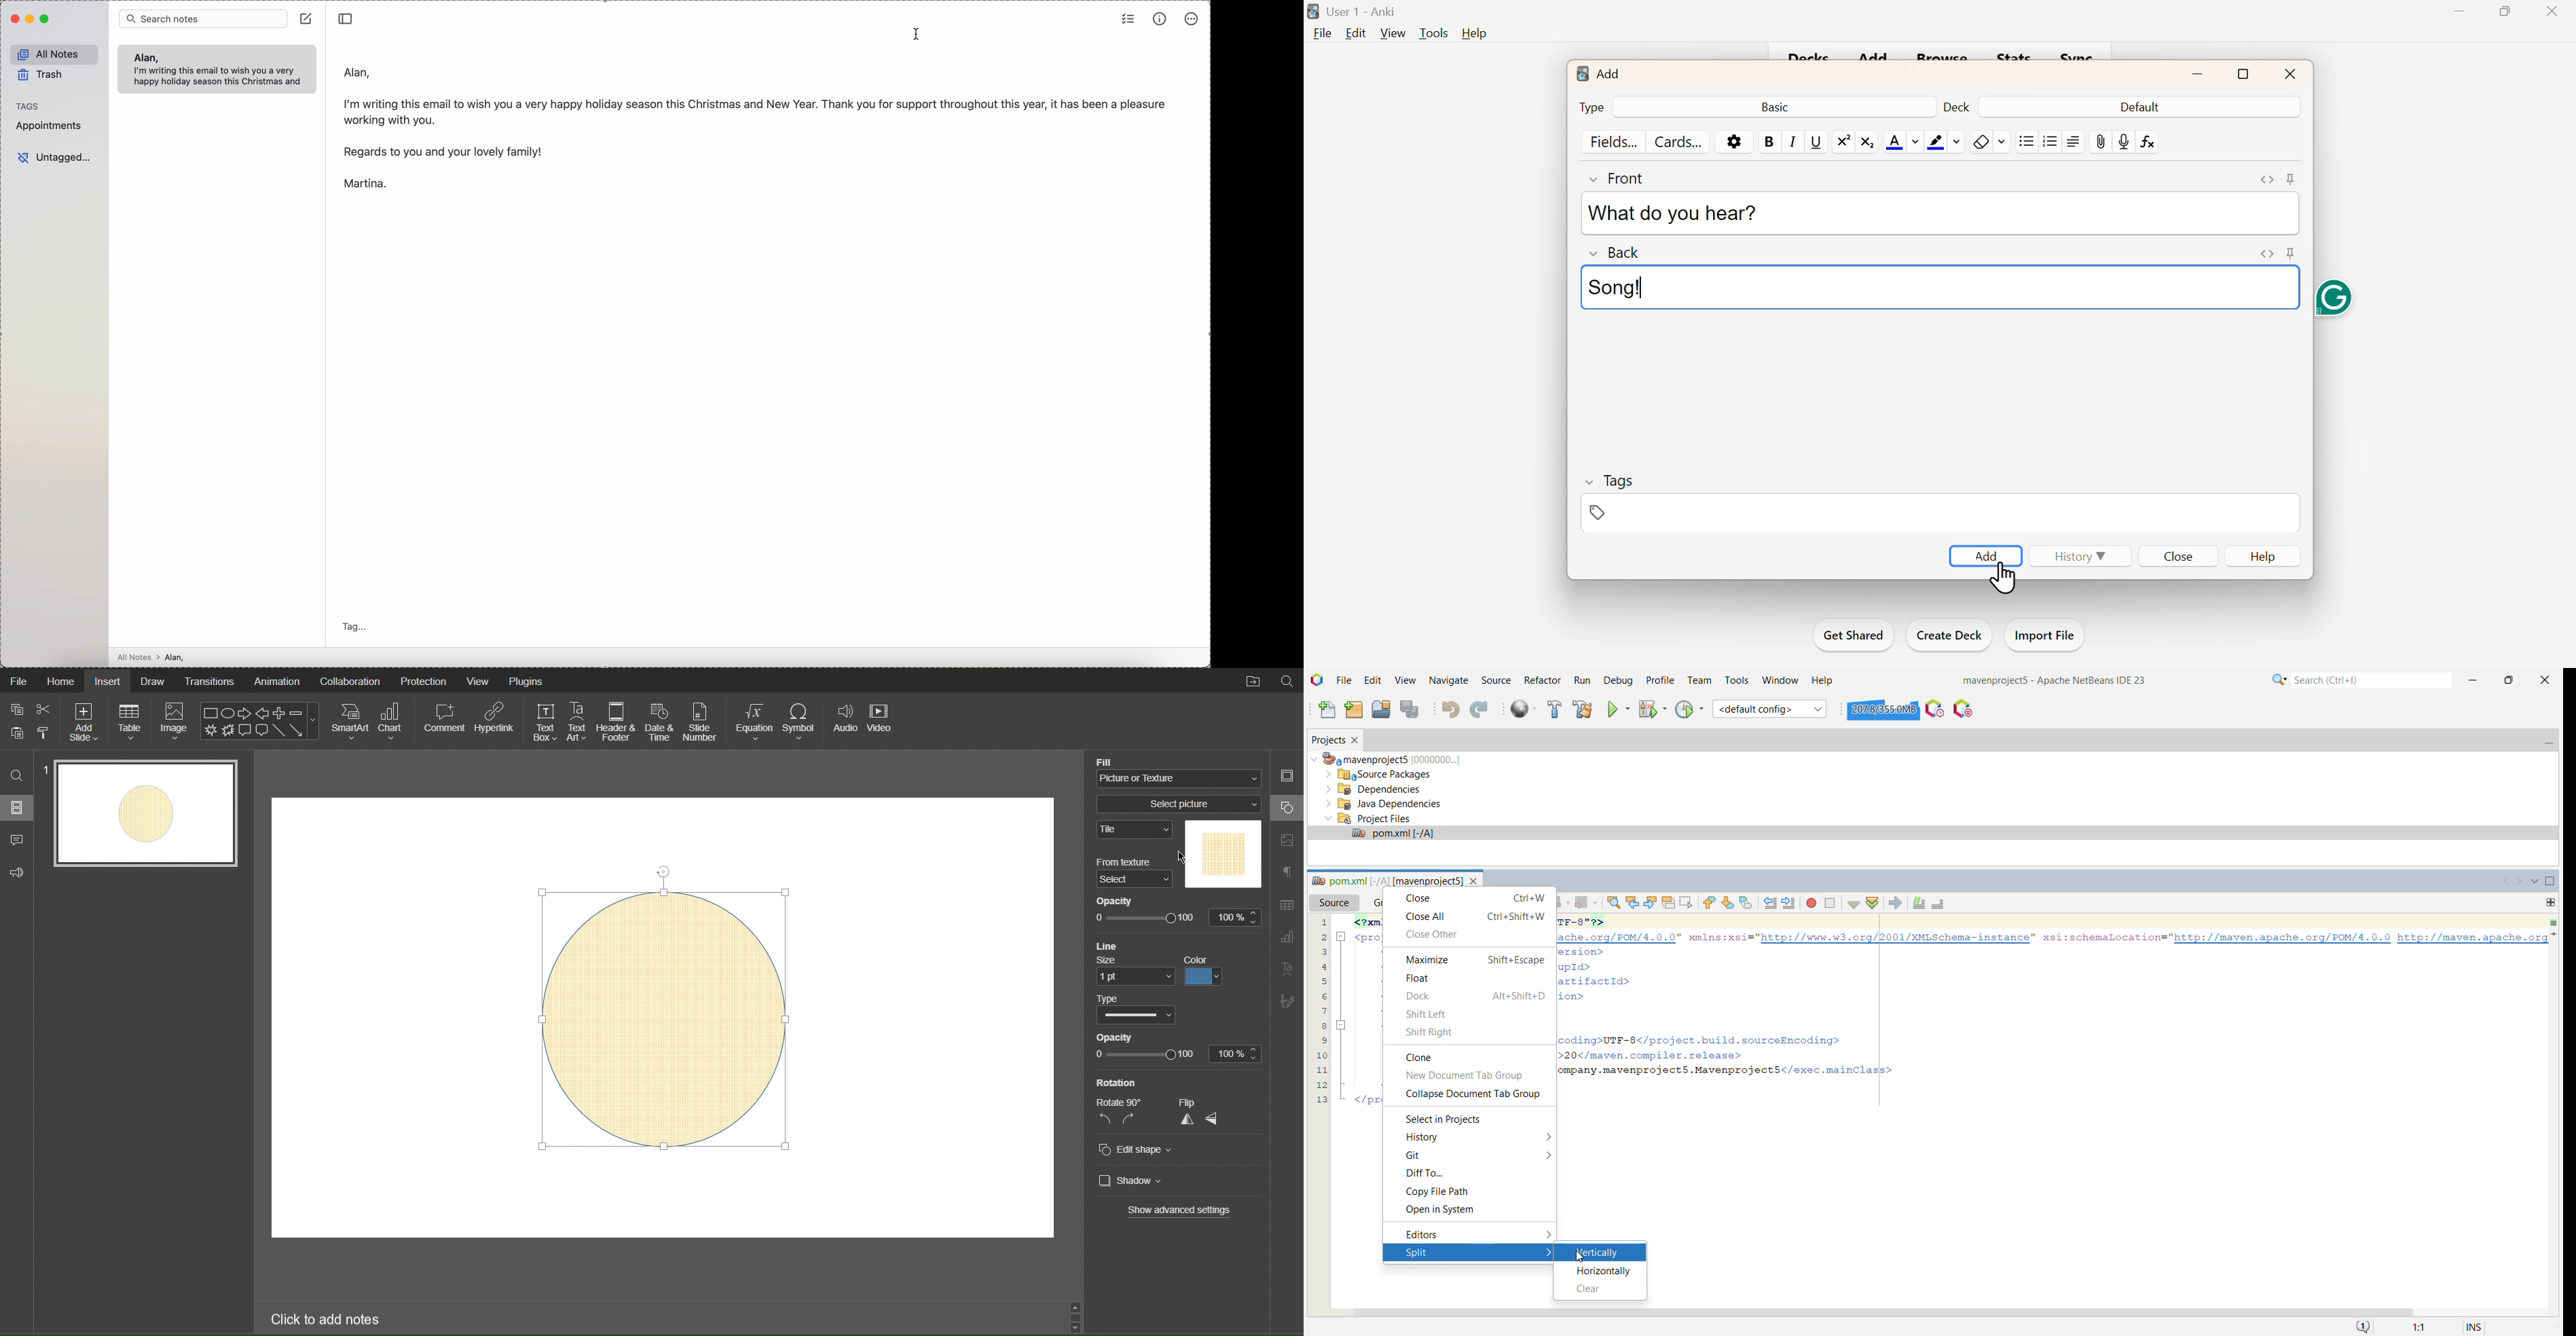  What do you see at coordinates (2509, 678) in the screenshot?
I see `Restore Down` at bounding box center [2509, 678].